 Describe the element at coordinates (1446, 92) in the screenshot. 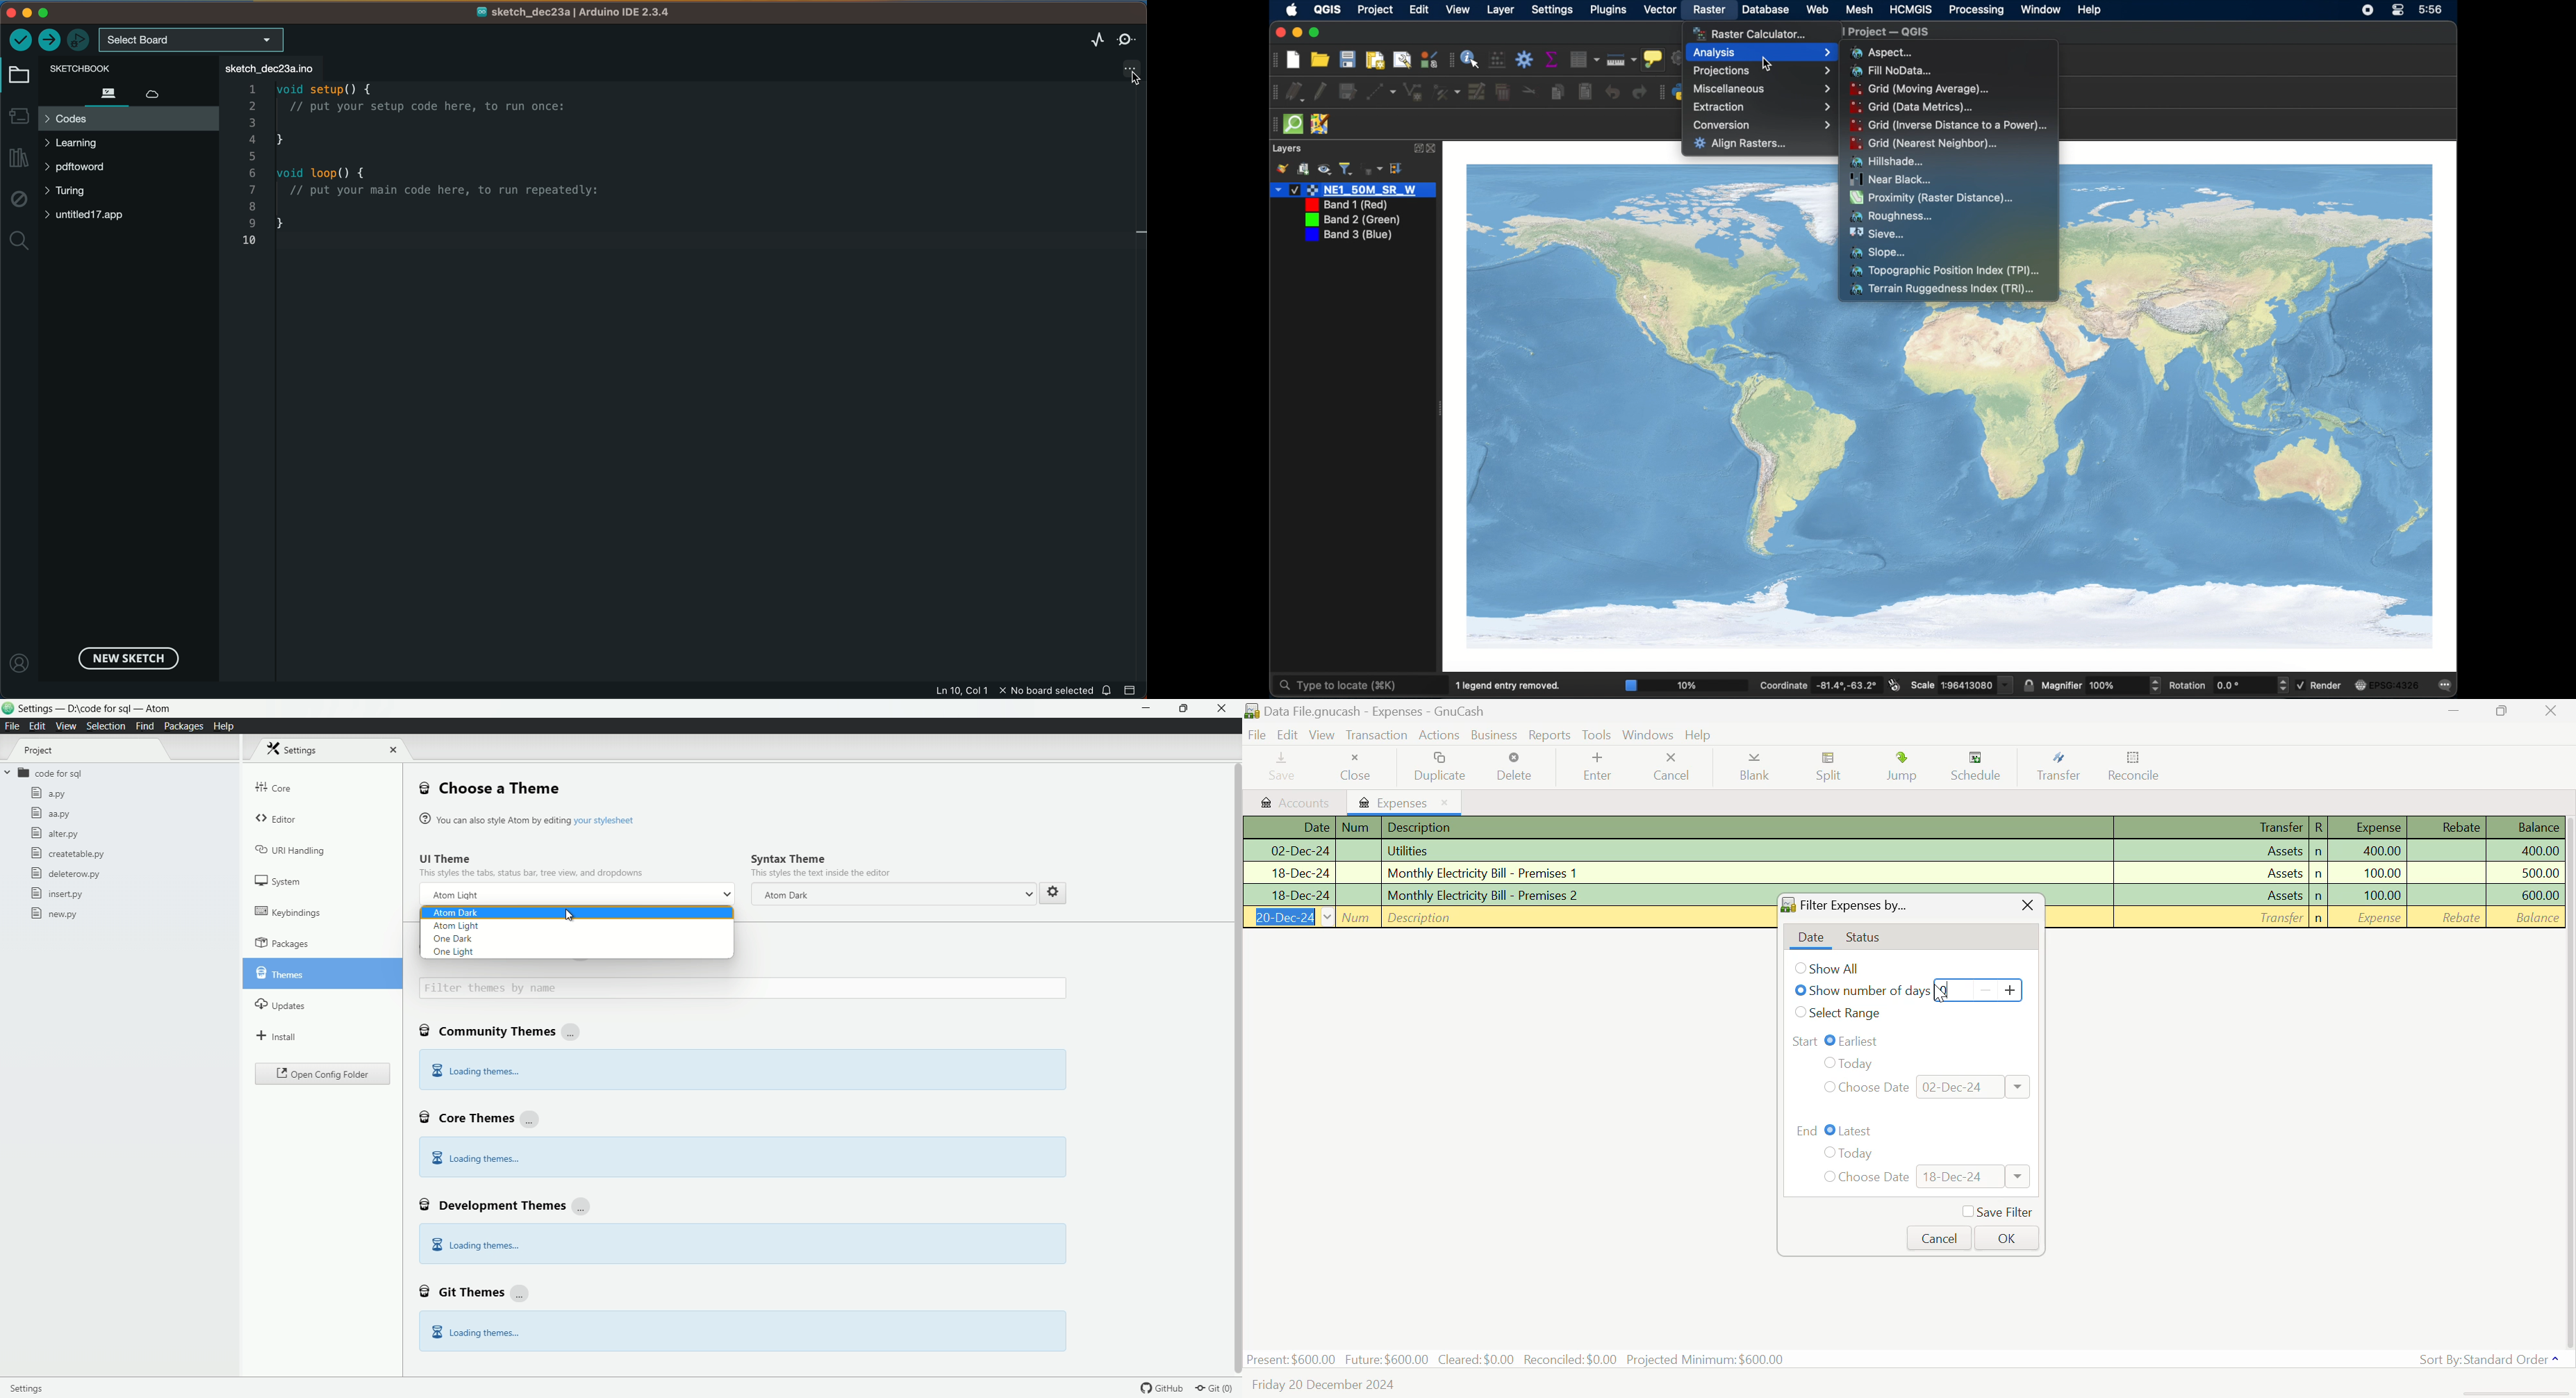

I see `vertex tool` at that location.